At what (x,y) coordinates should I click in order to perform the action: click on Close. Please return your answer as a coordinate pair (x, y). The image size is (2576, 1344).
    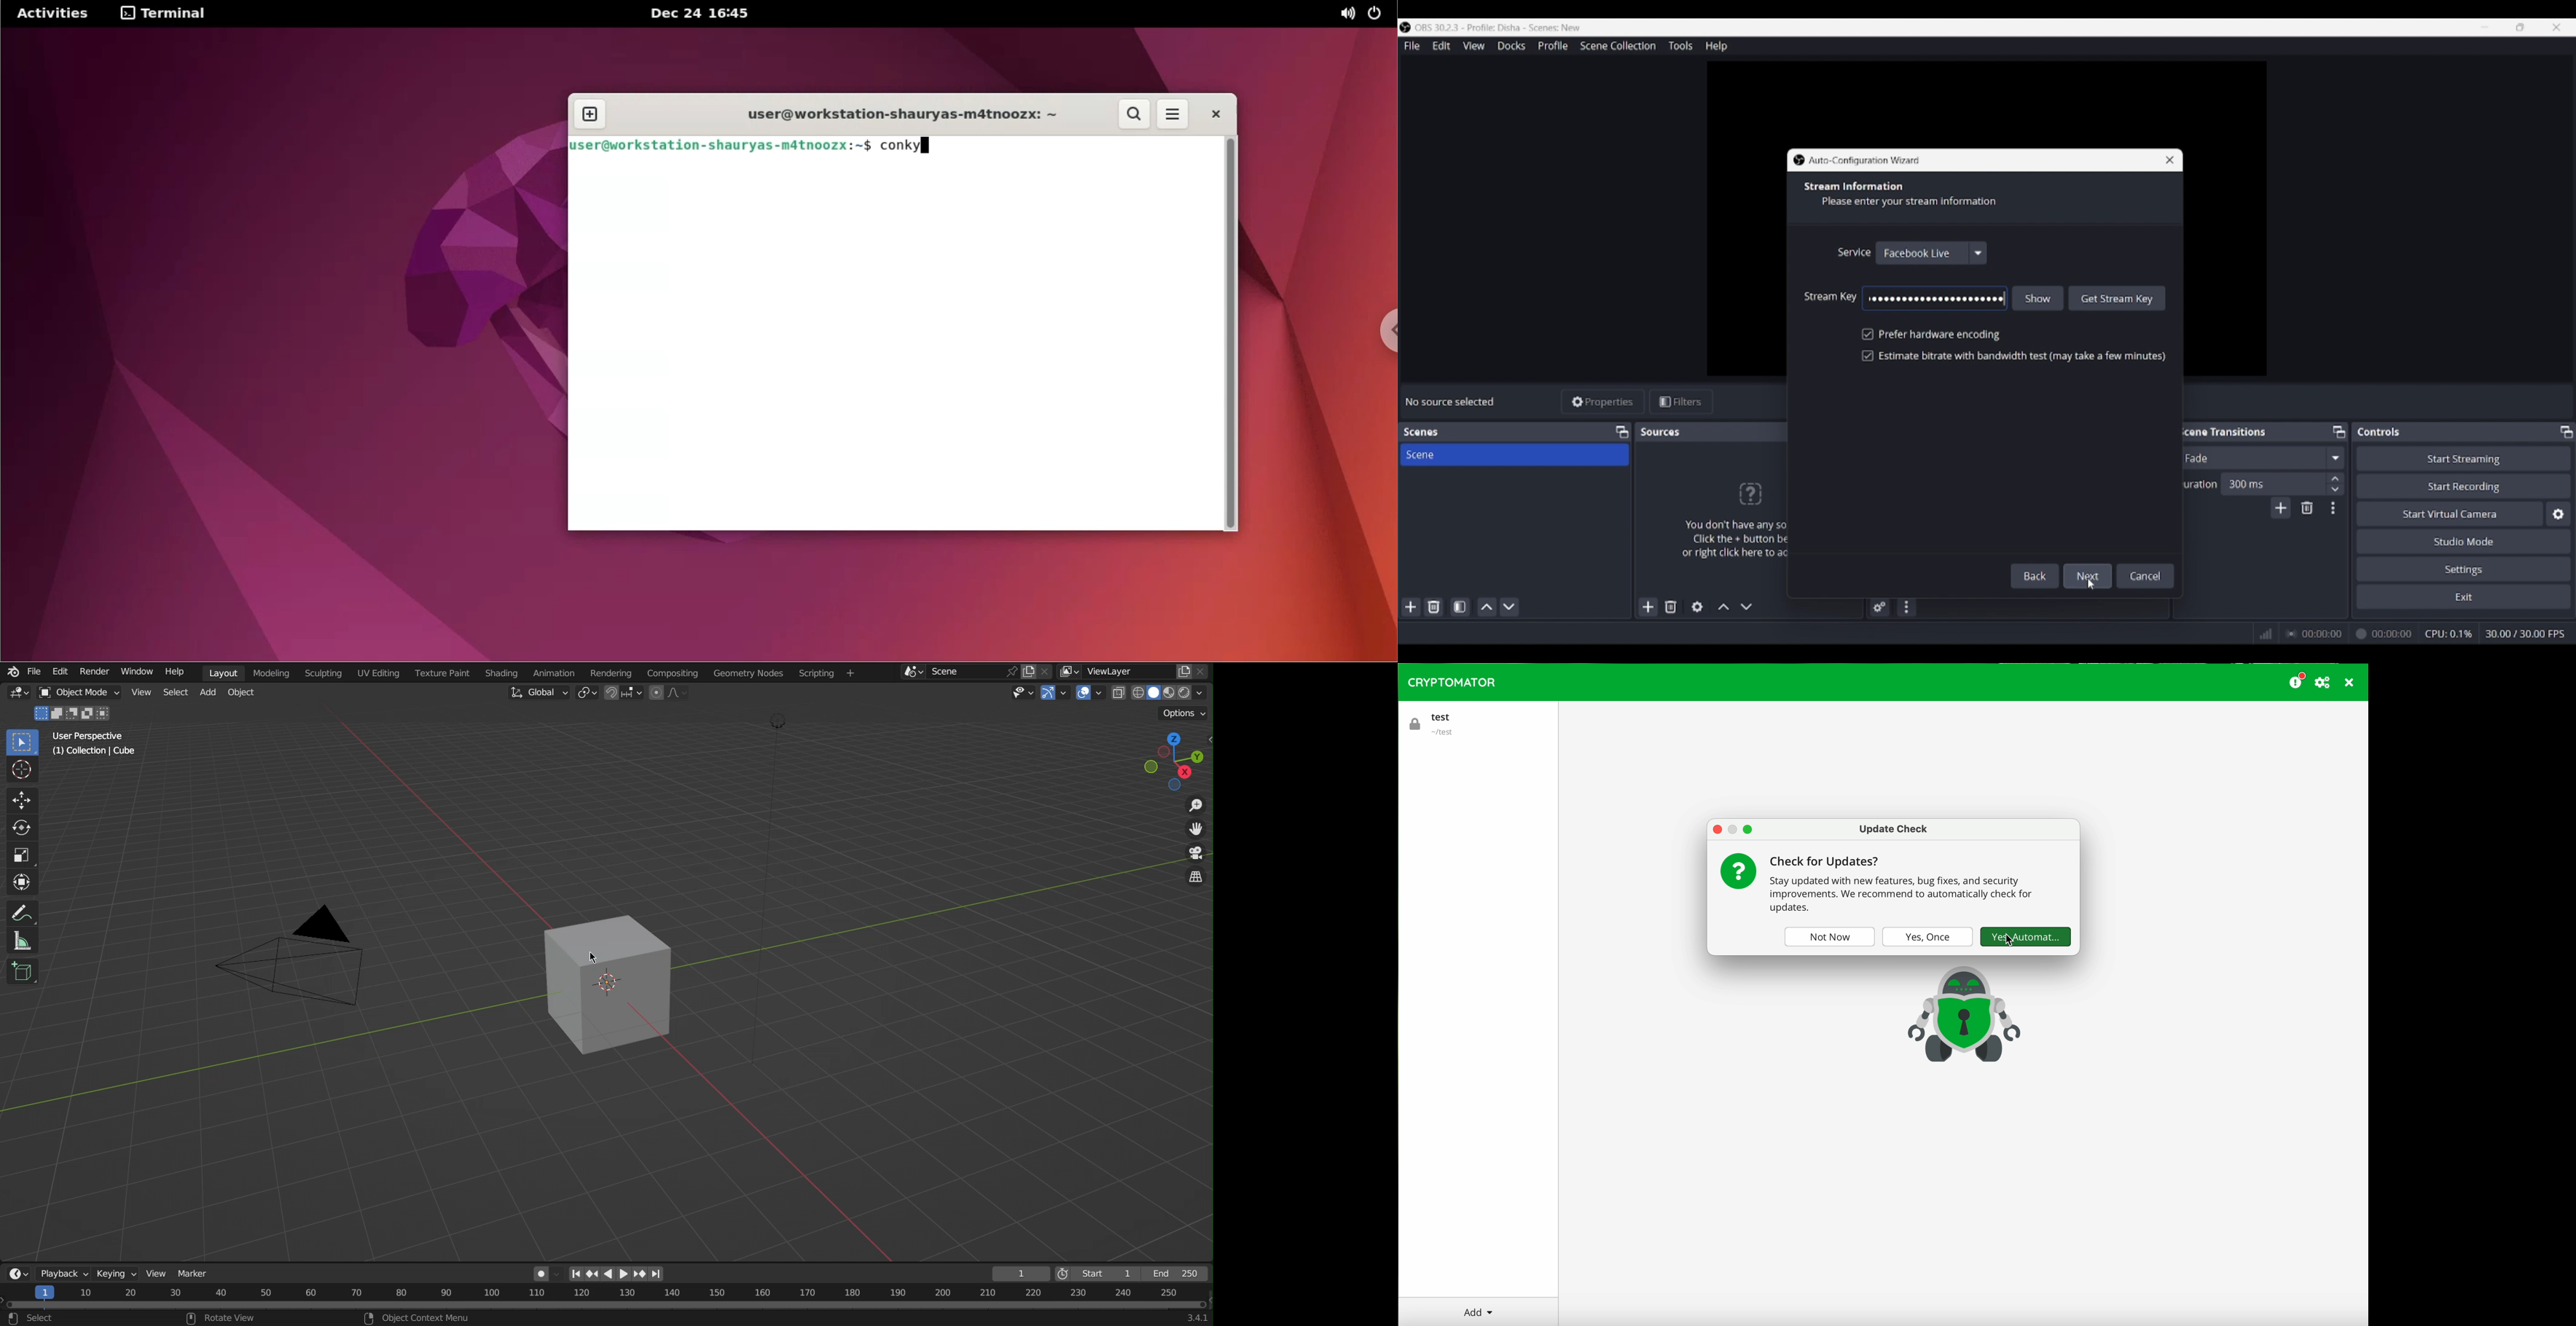
    Looking at the image, I should click on (2165, 159).